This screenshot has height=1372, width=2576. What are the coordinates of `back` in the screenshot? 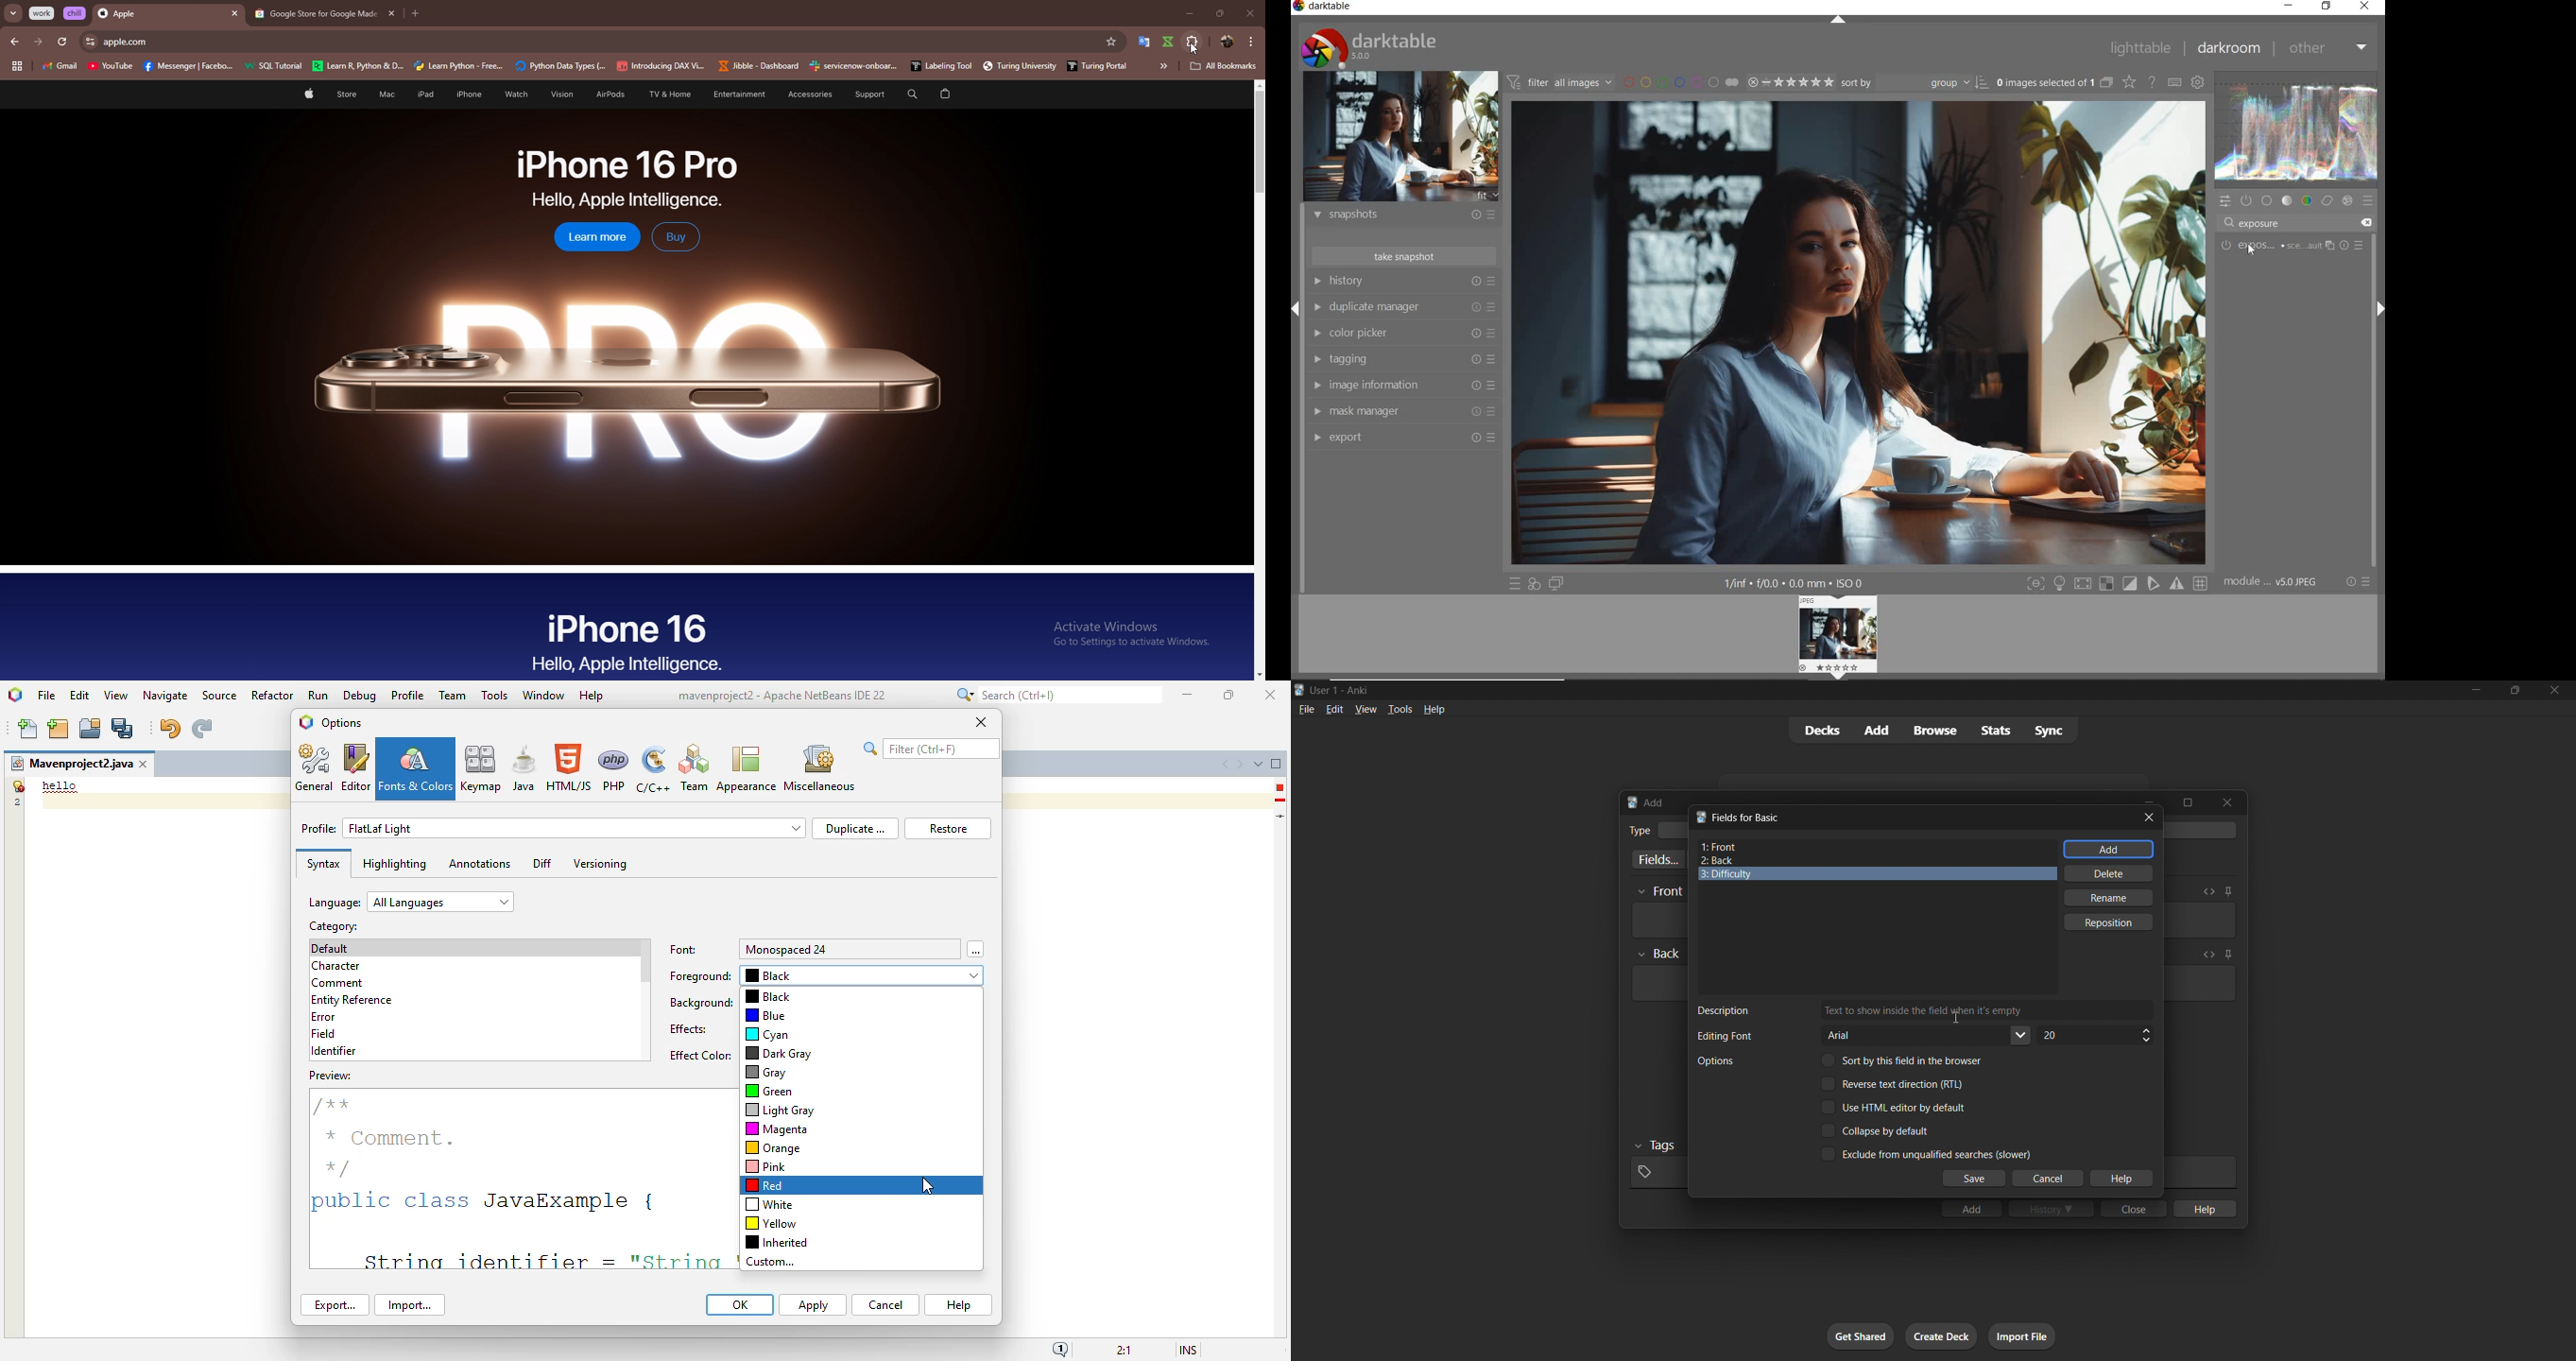 It's located at (16, 42).